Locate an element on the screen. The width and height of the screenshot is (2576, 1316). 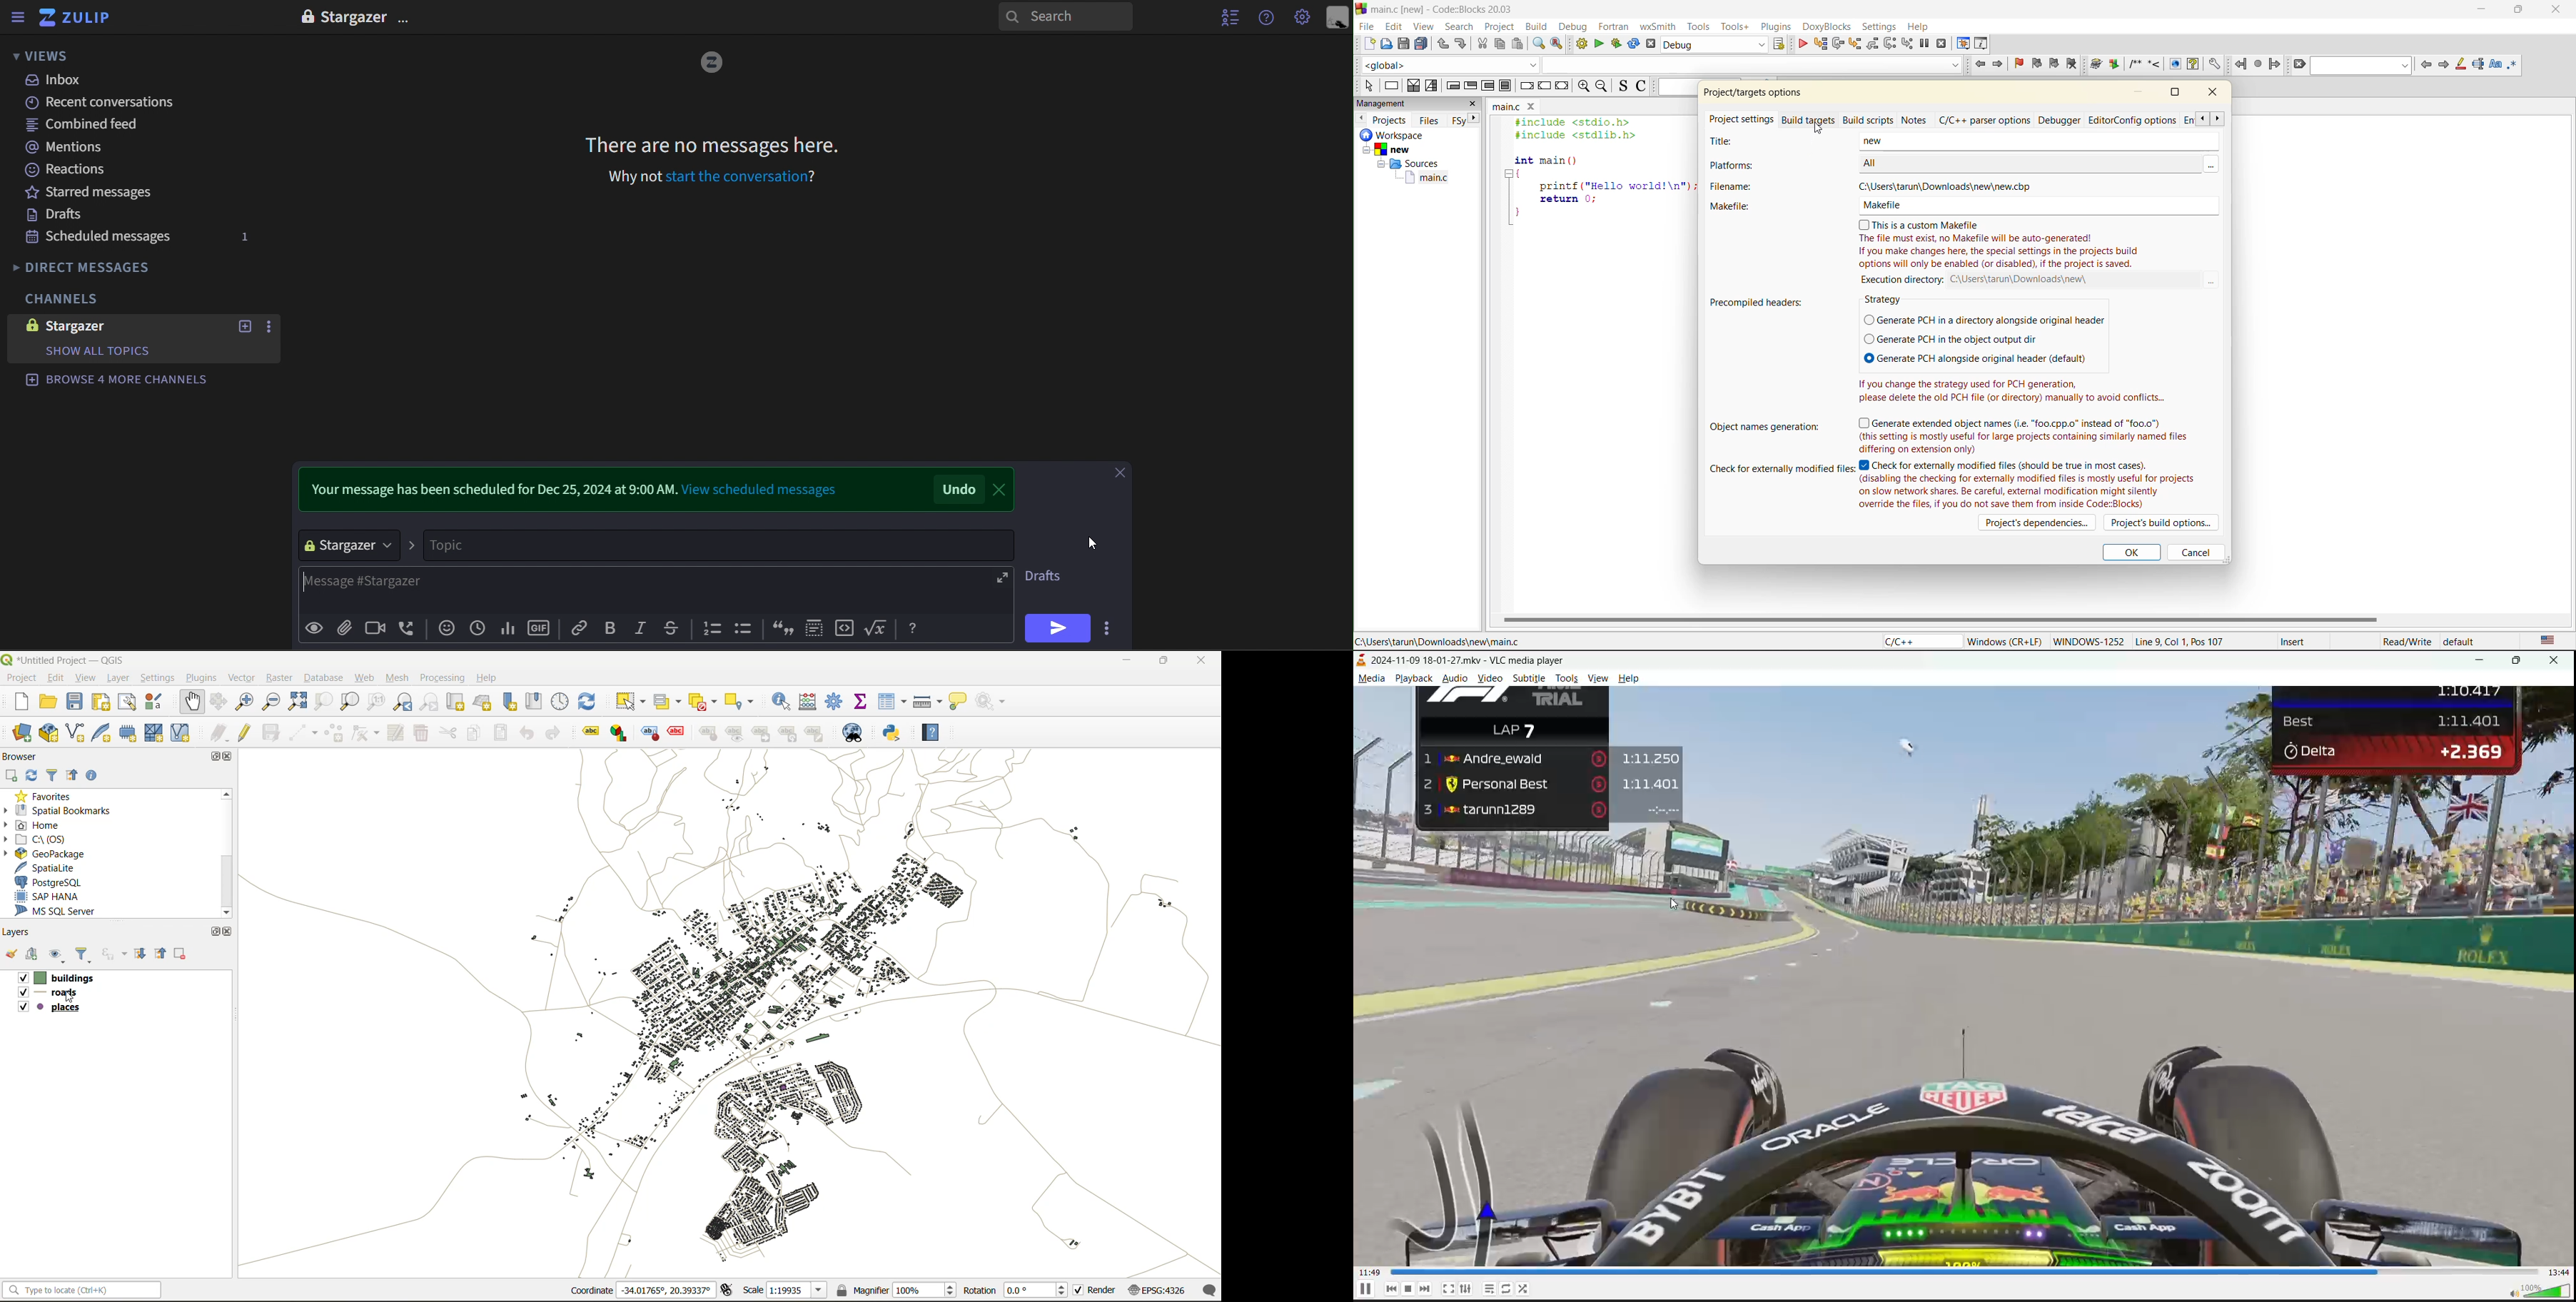
build targets is located at coordinates (1810, 122).